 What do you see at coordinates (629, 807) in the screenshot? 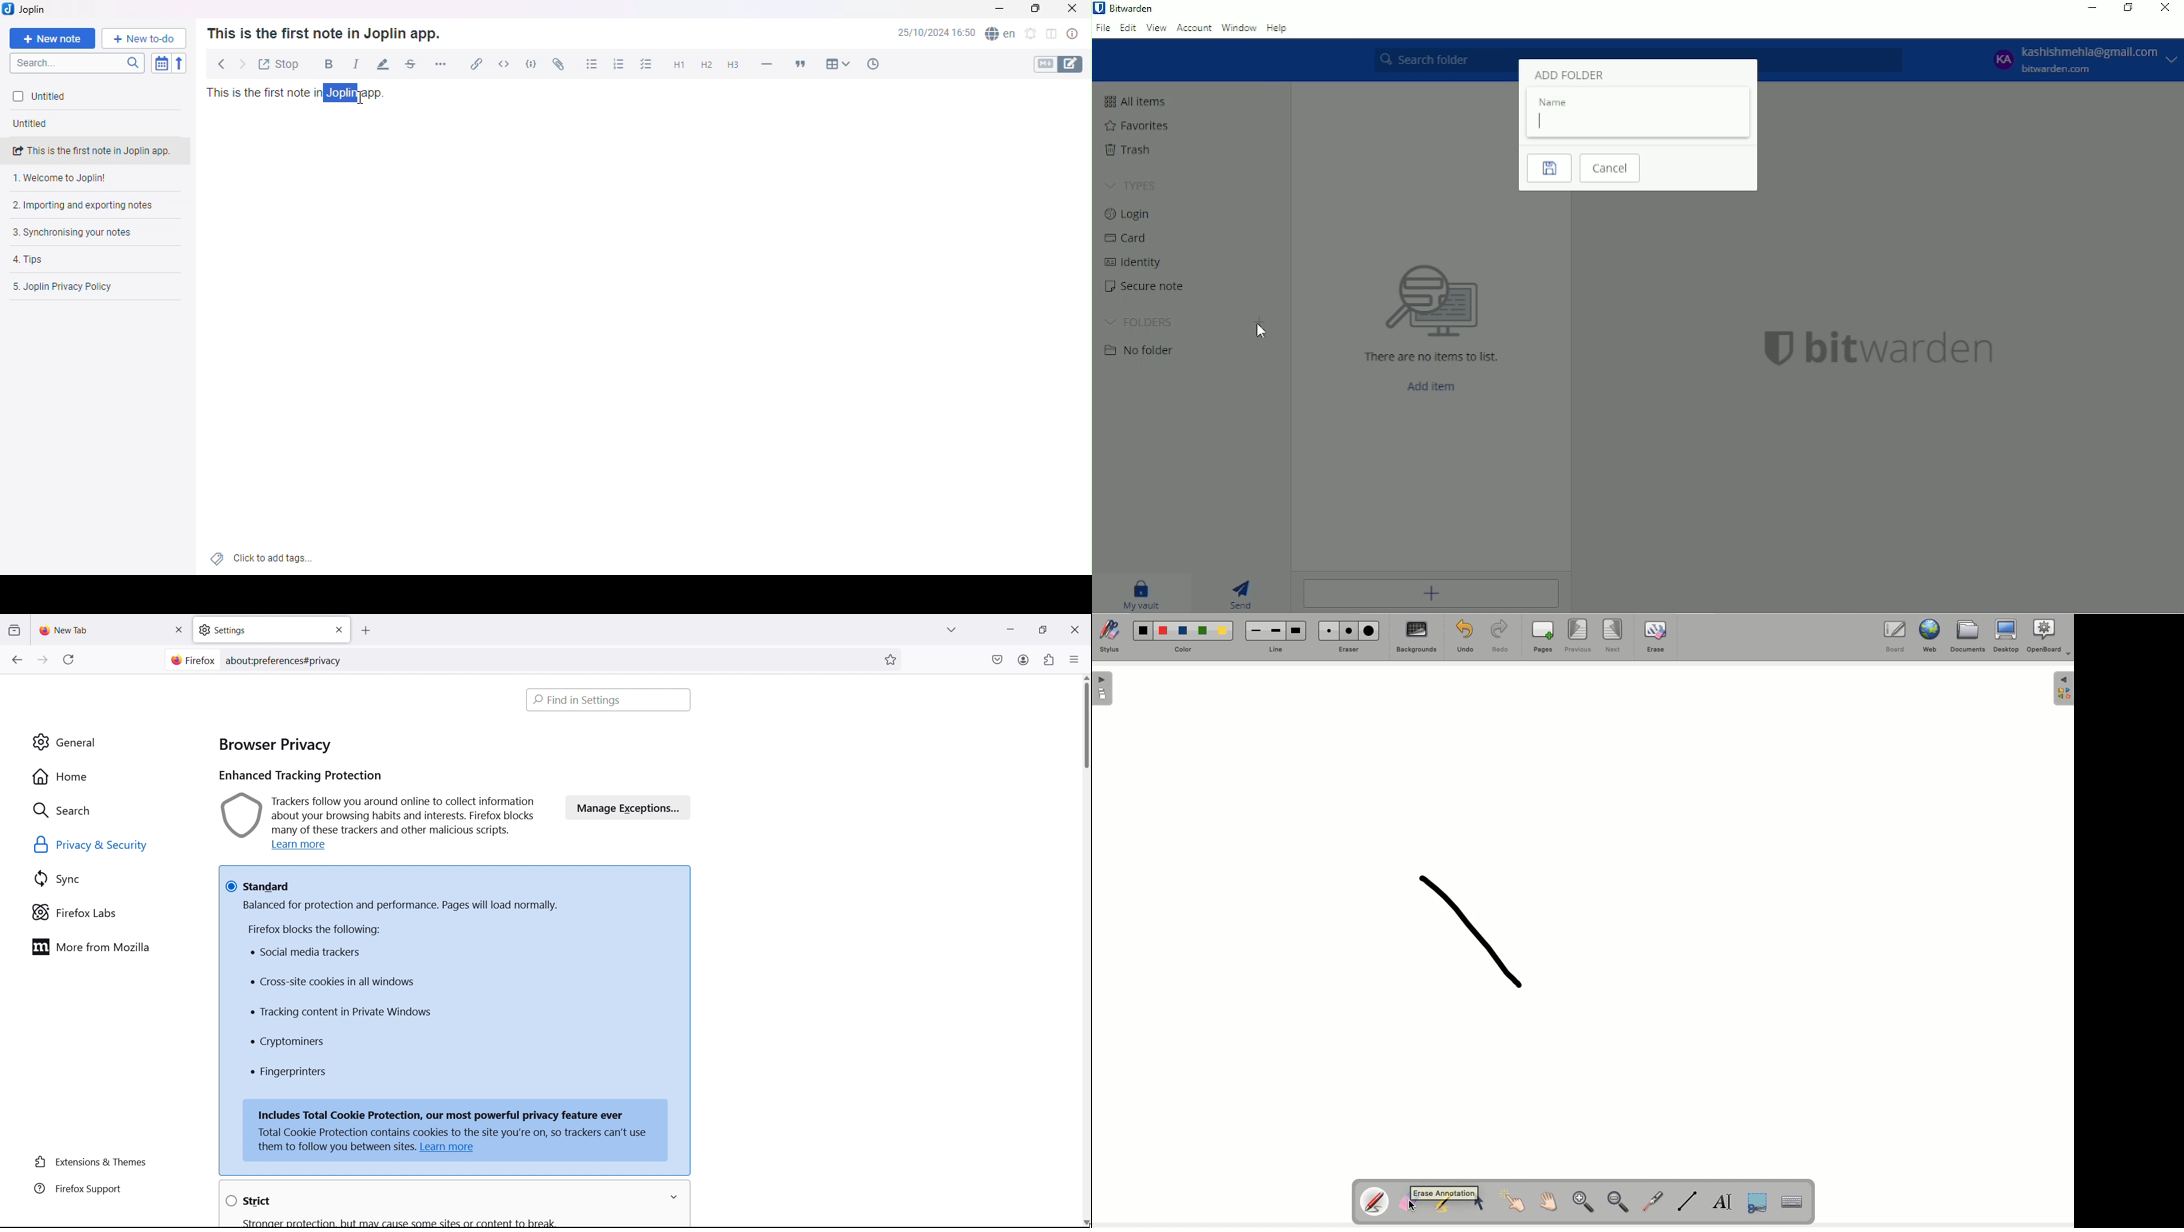
I see `manage exceptions` at bounding box center [629, 807].